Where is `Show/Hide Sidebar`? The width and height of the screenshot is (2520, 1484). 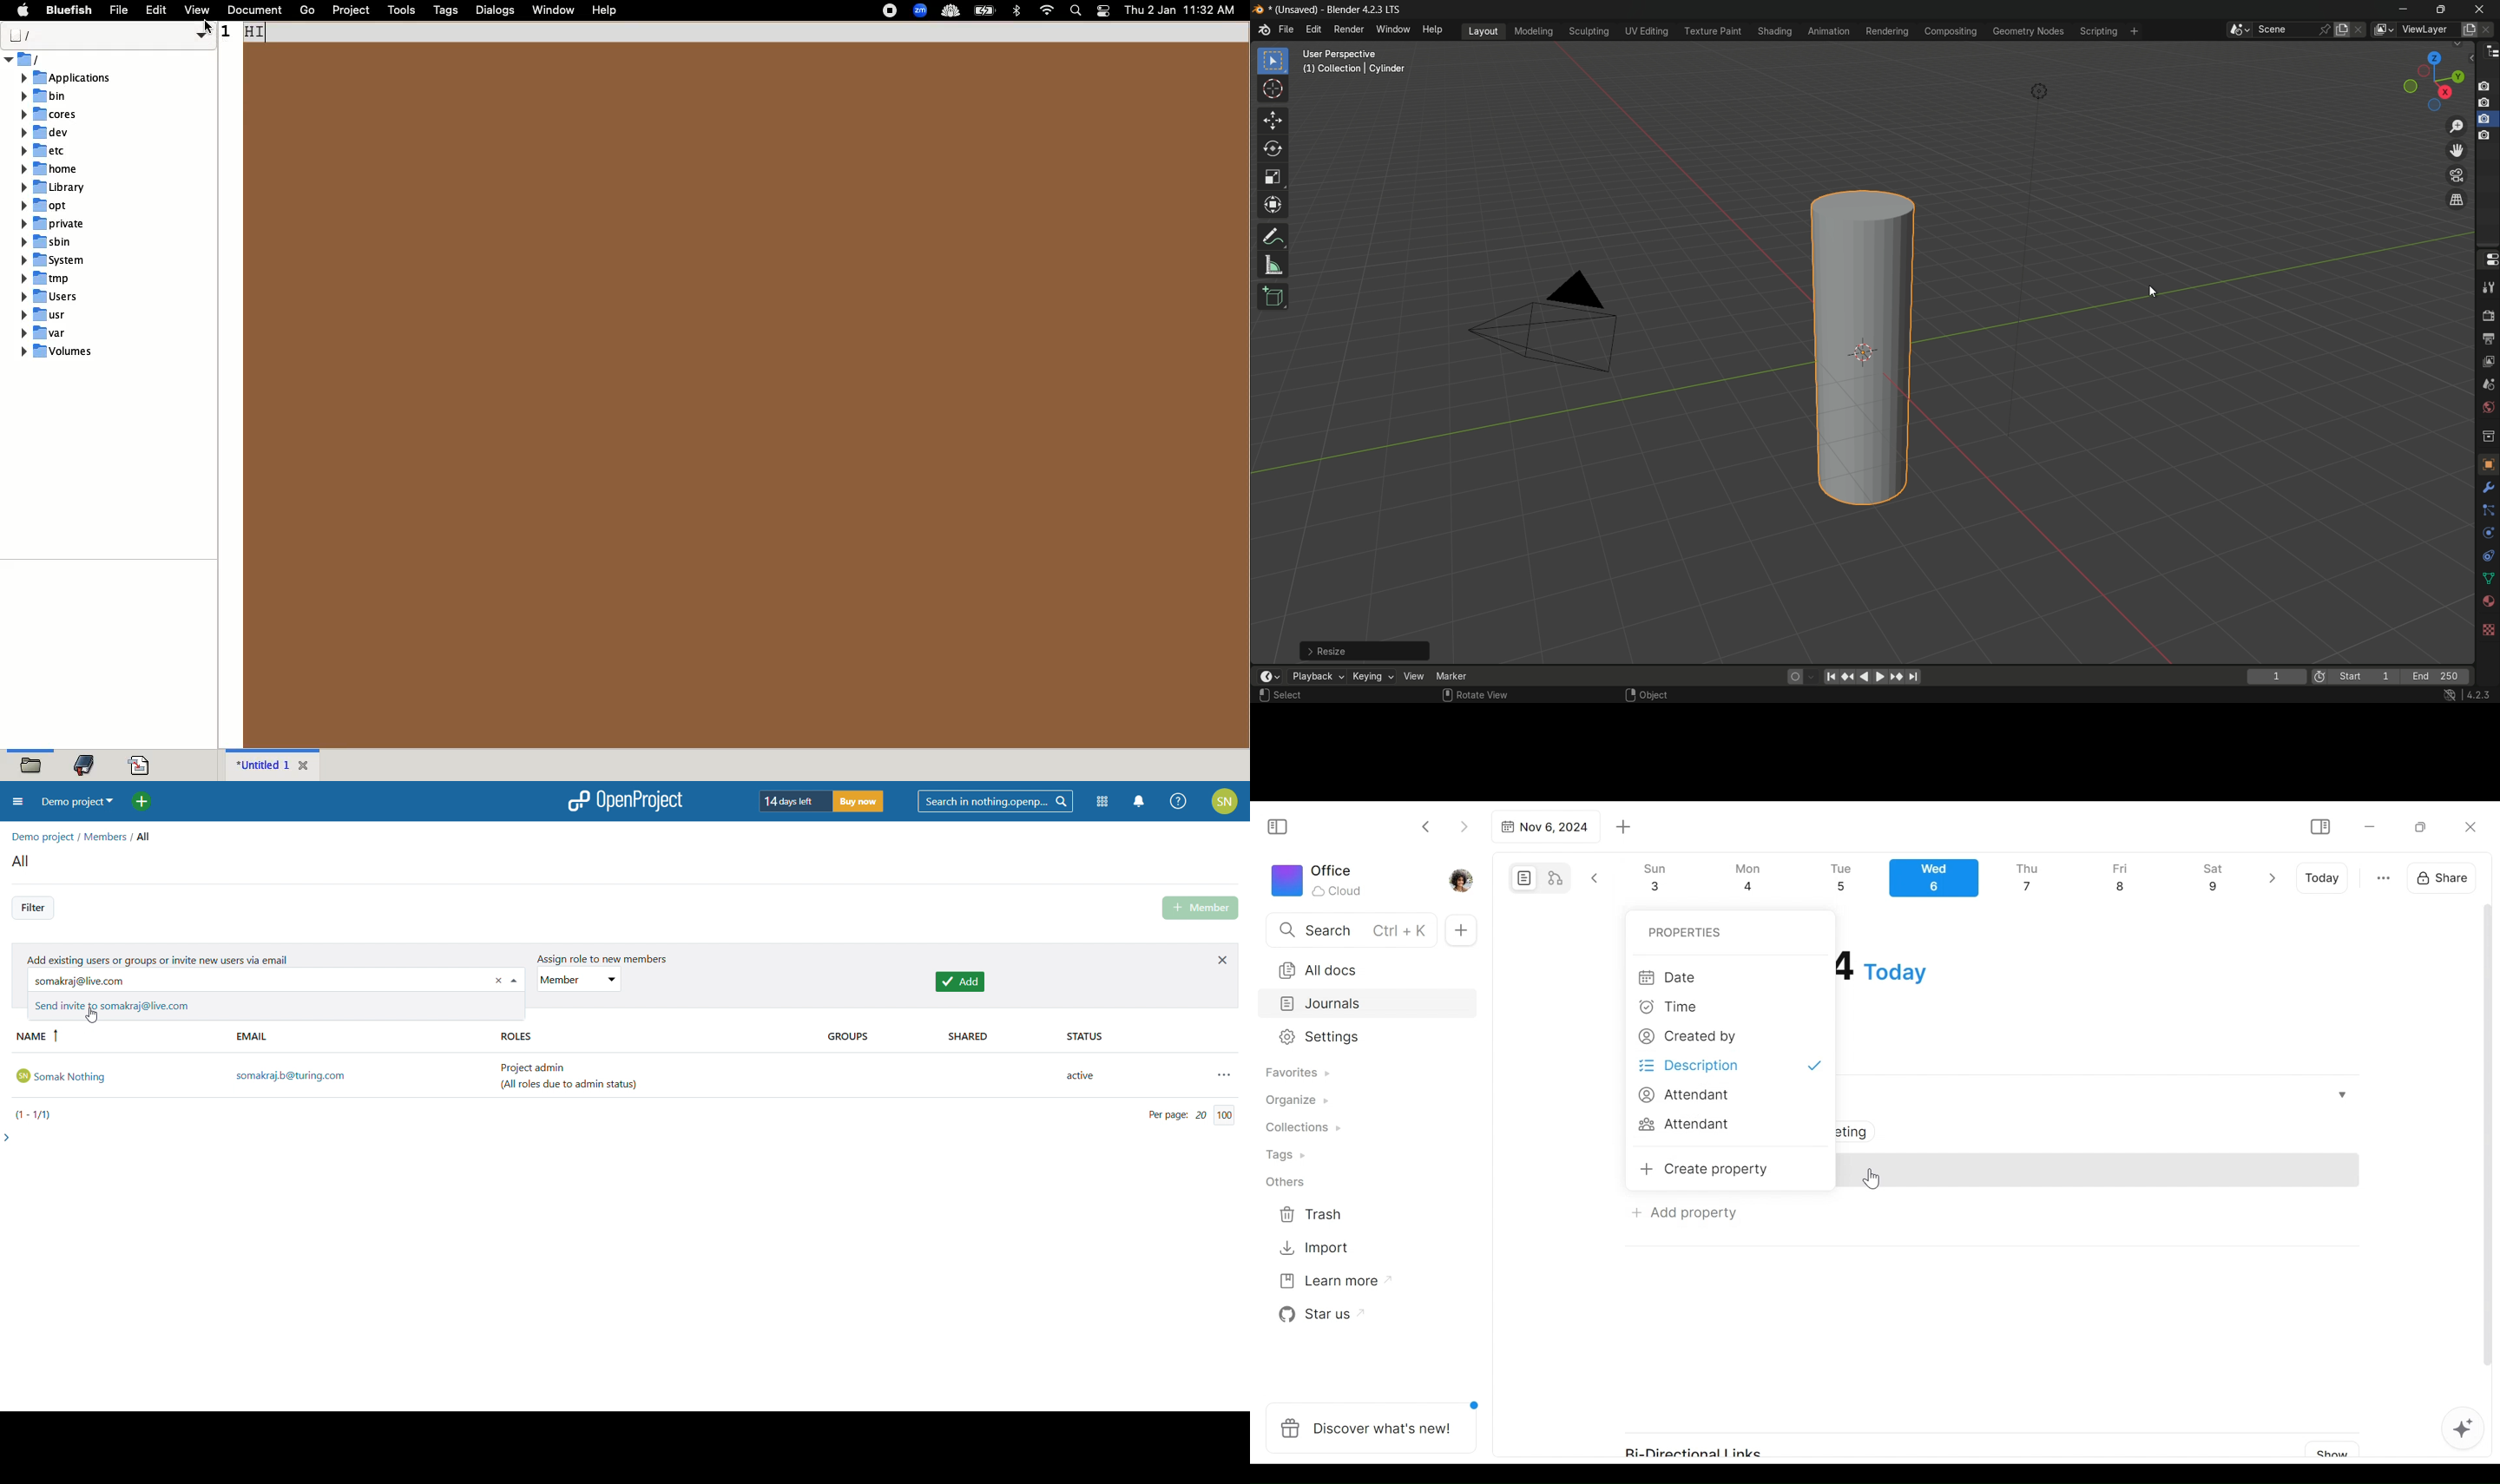 Show/Hide Sidebar is located at coordinates (2320, 827).